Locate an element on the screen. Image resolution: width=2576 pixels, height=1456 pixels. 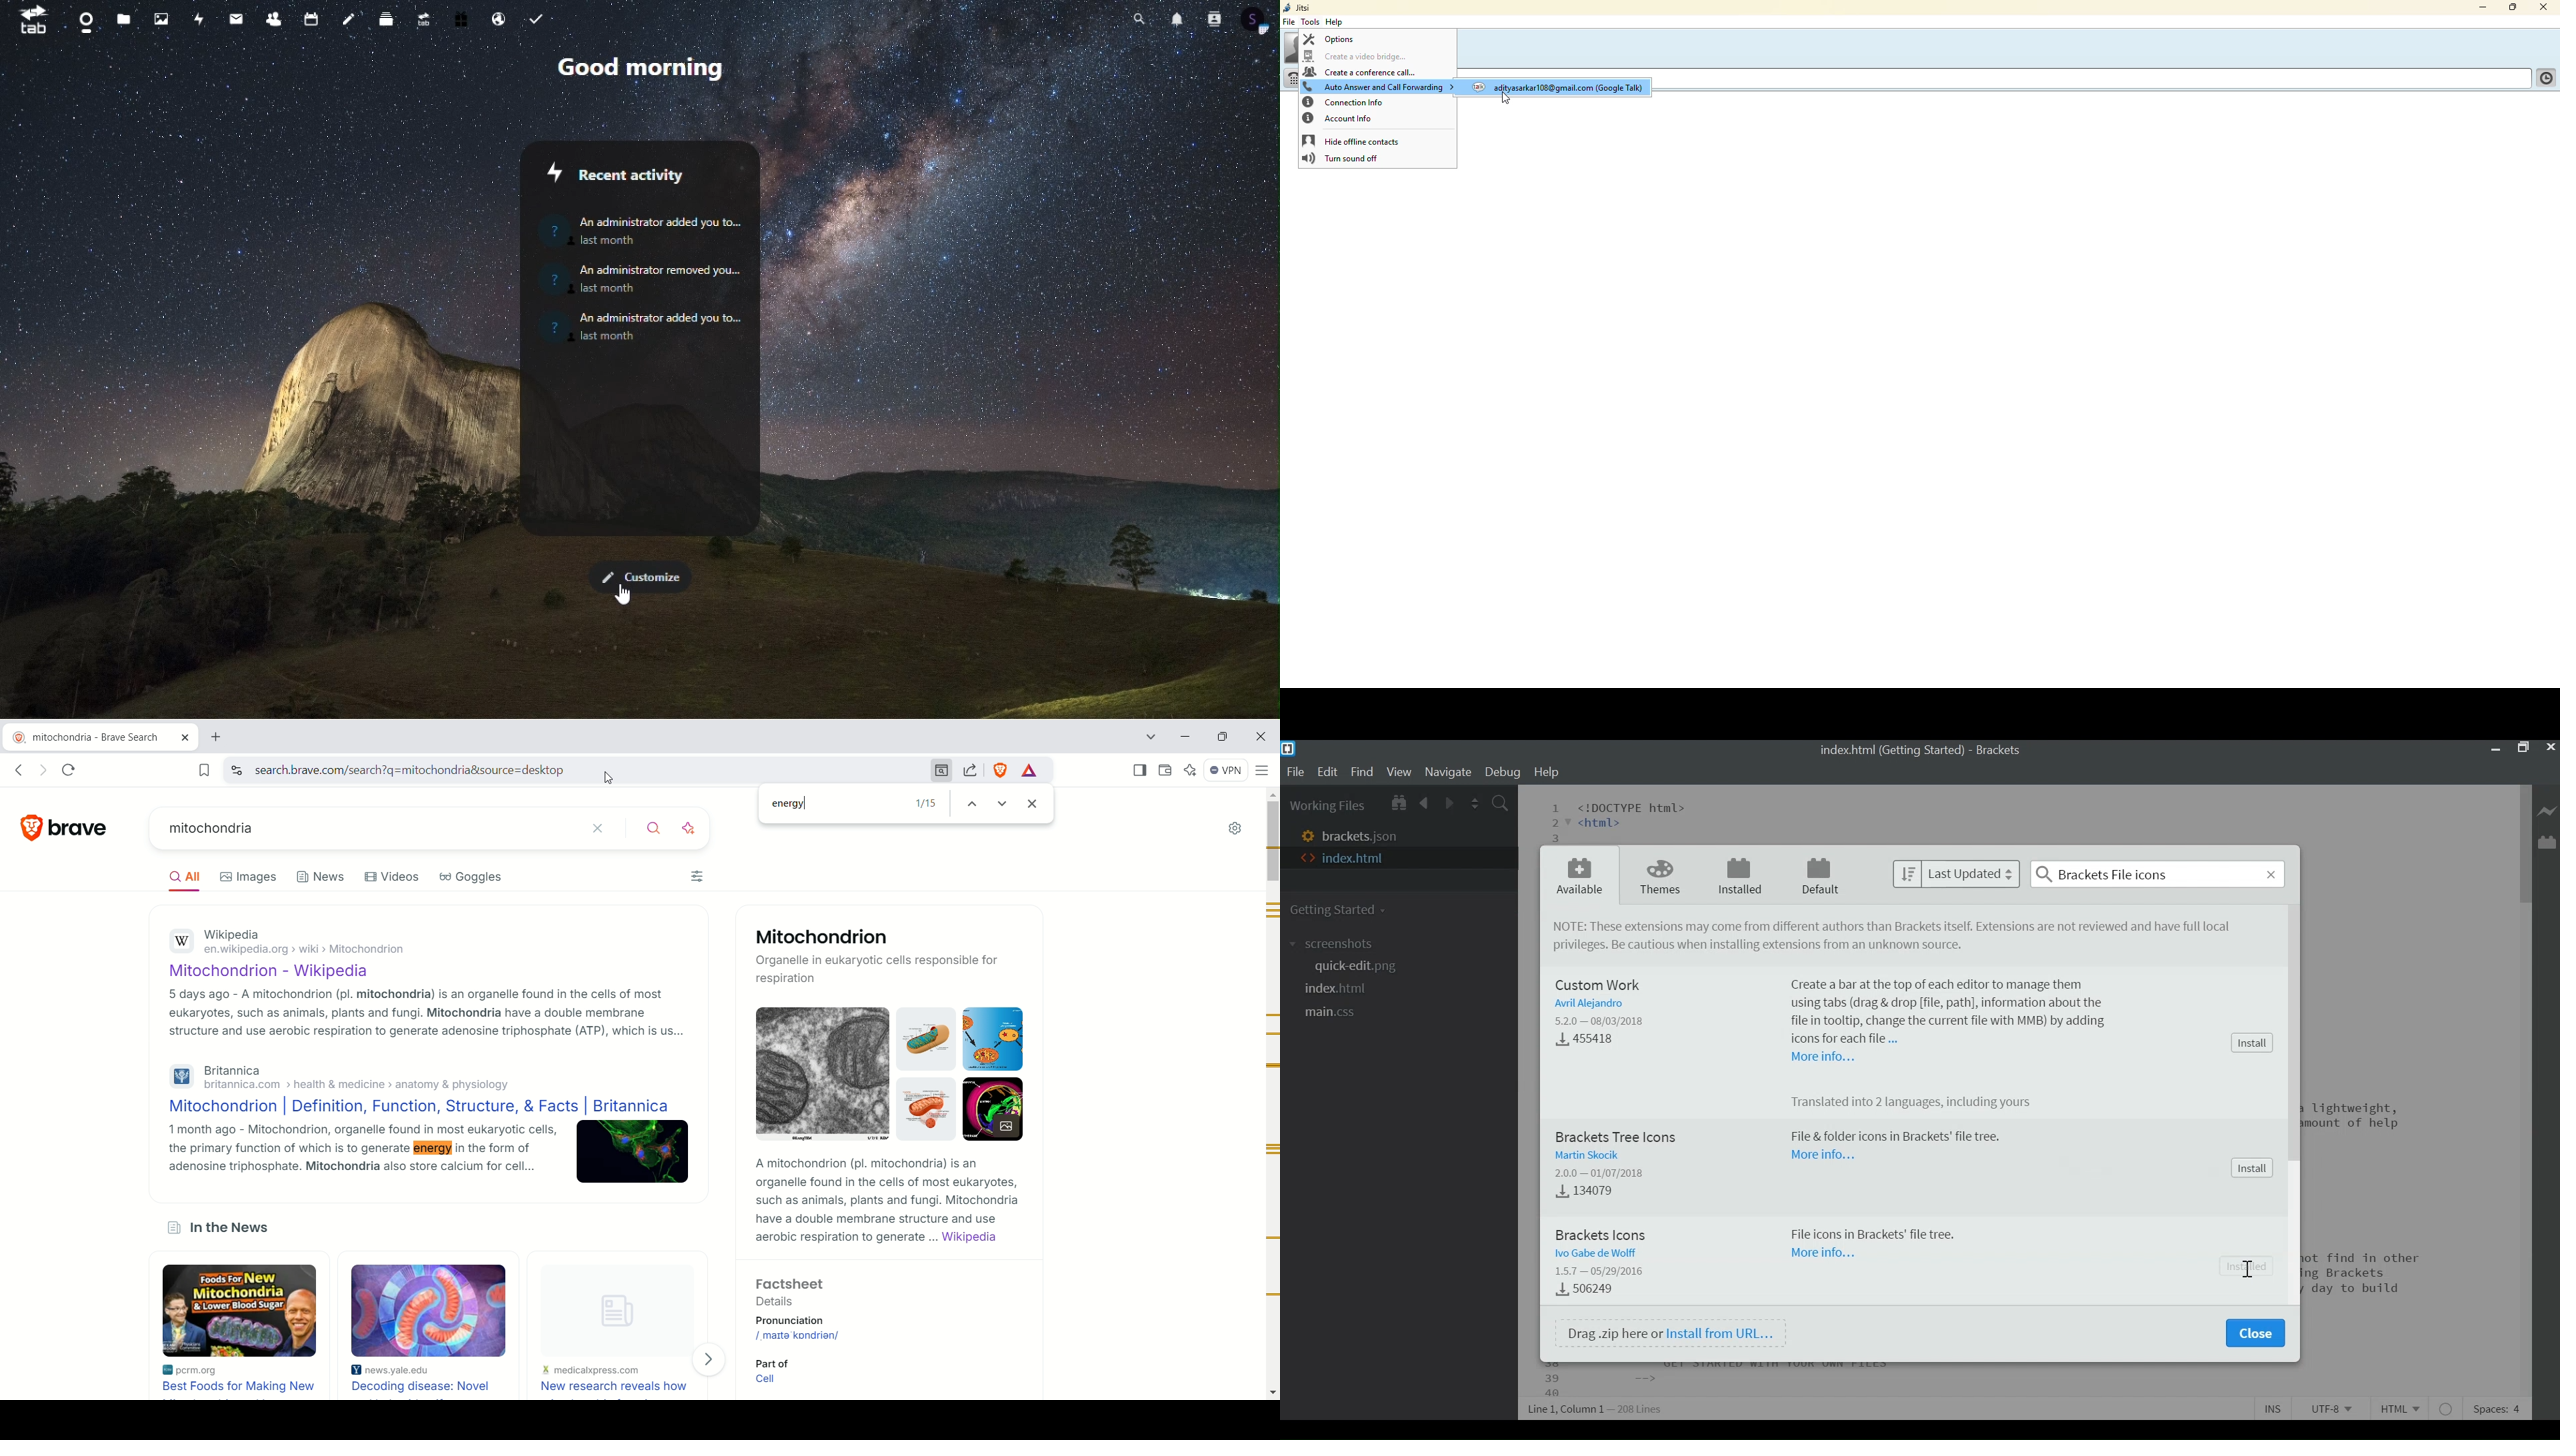
Themes is located at coordinates (1661, 875).